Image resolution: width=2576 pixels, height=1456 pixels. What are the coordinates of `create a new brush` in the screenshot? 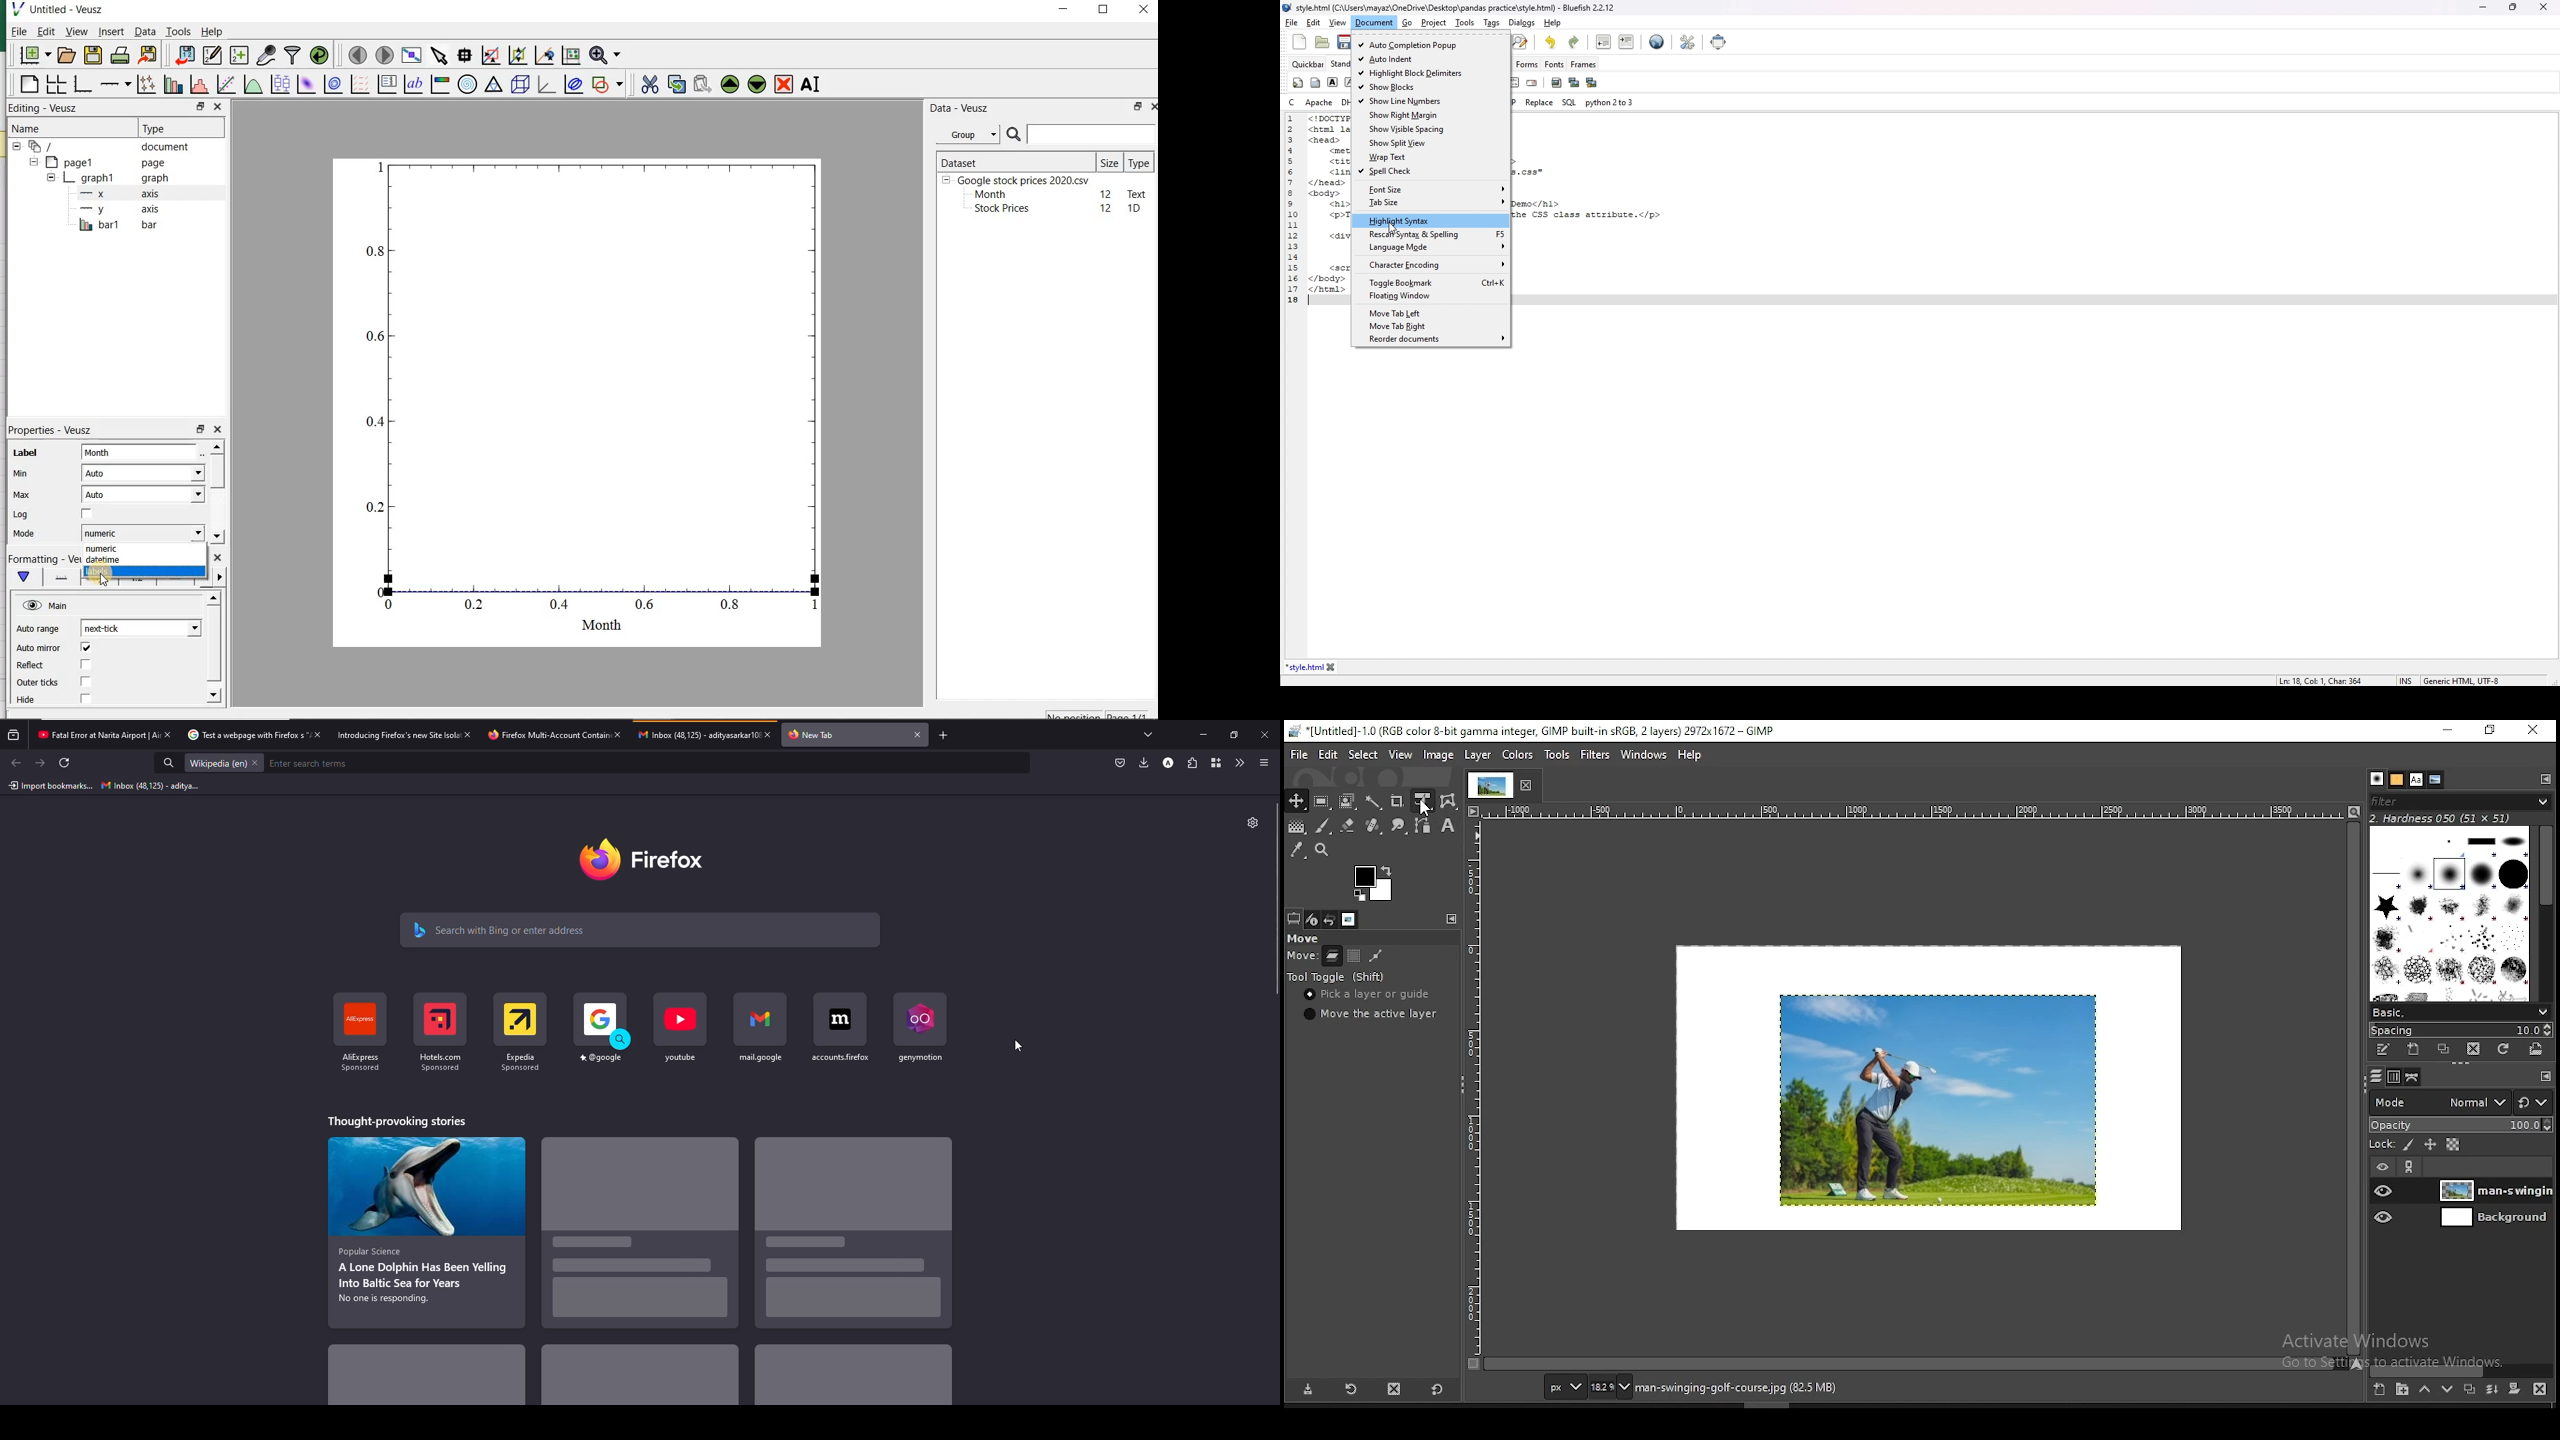 It's located at (2412, 1050).